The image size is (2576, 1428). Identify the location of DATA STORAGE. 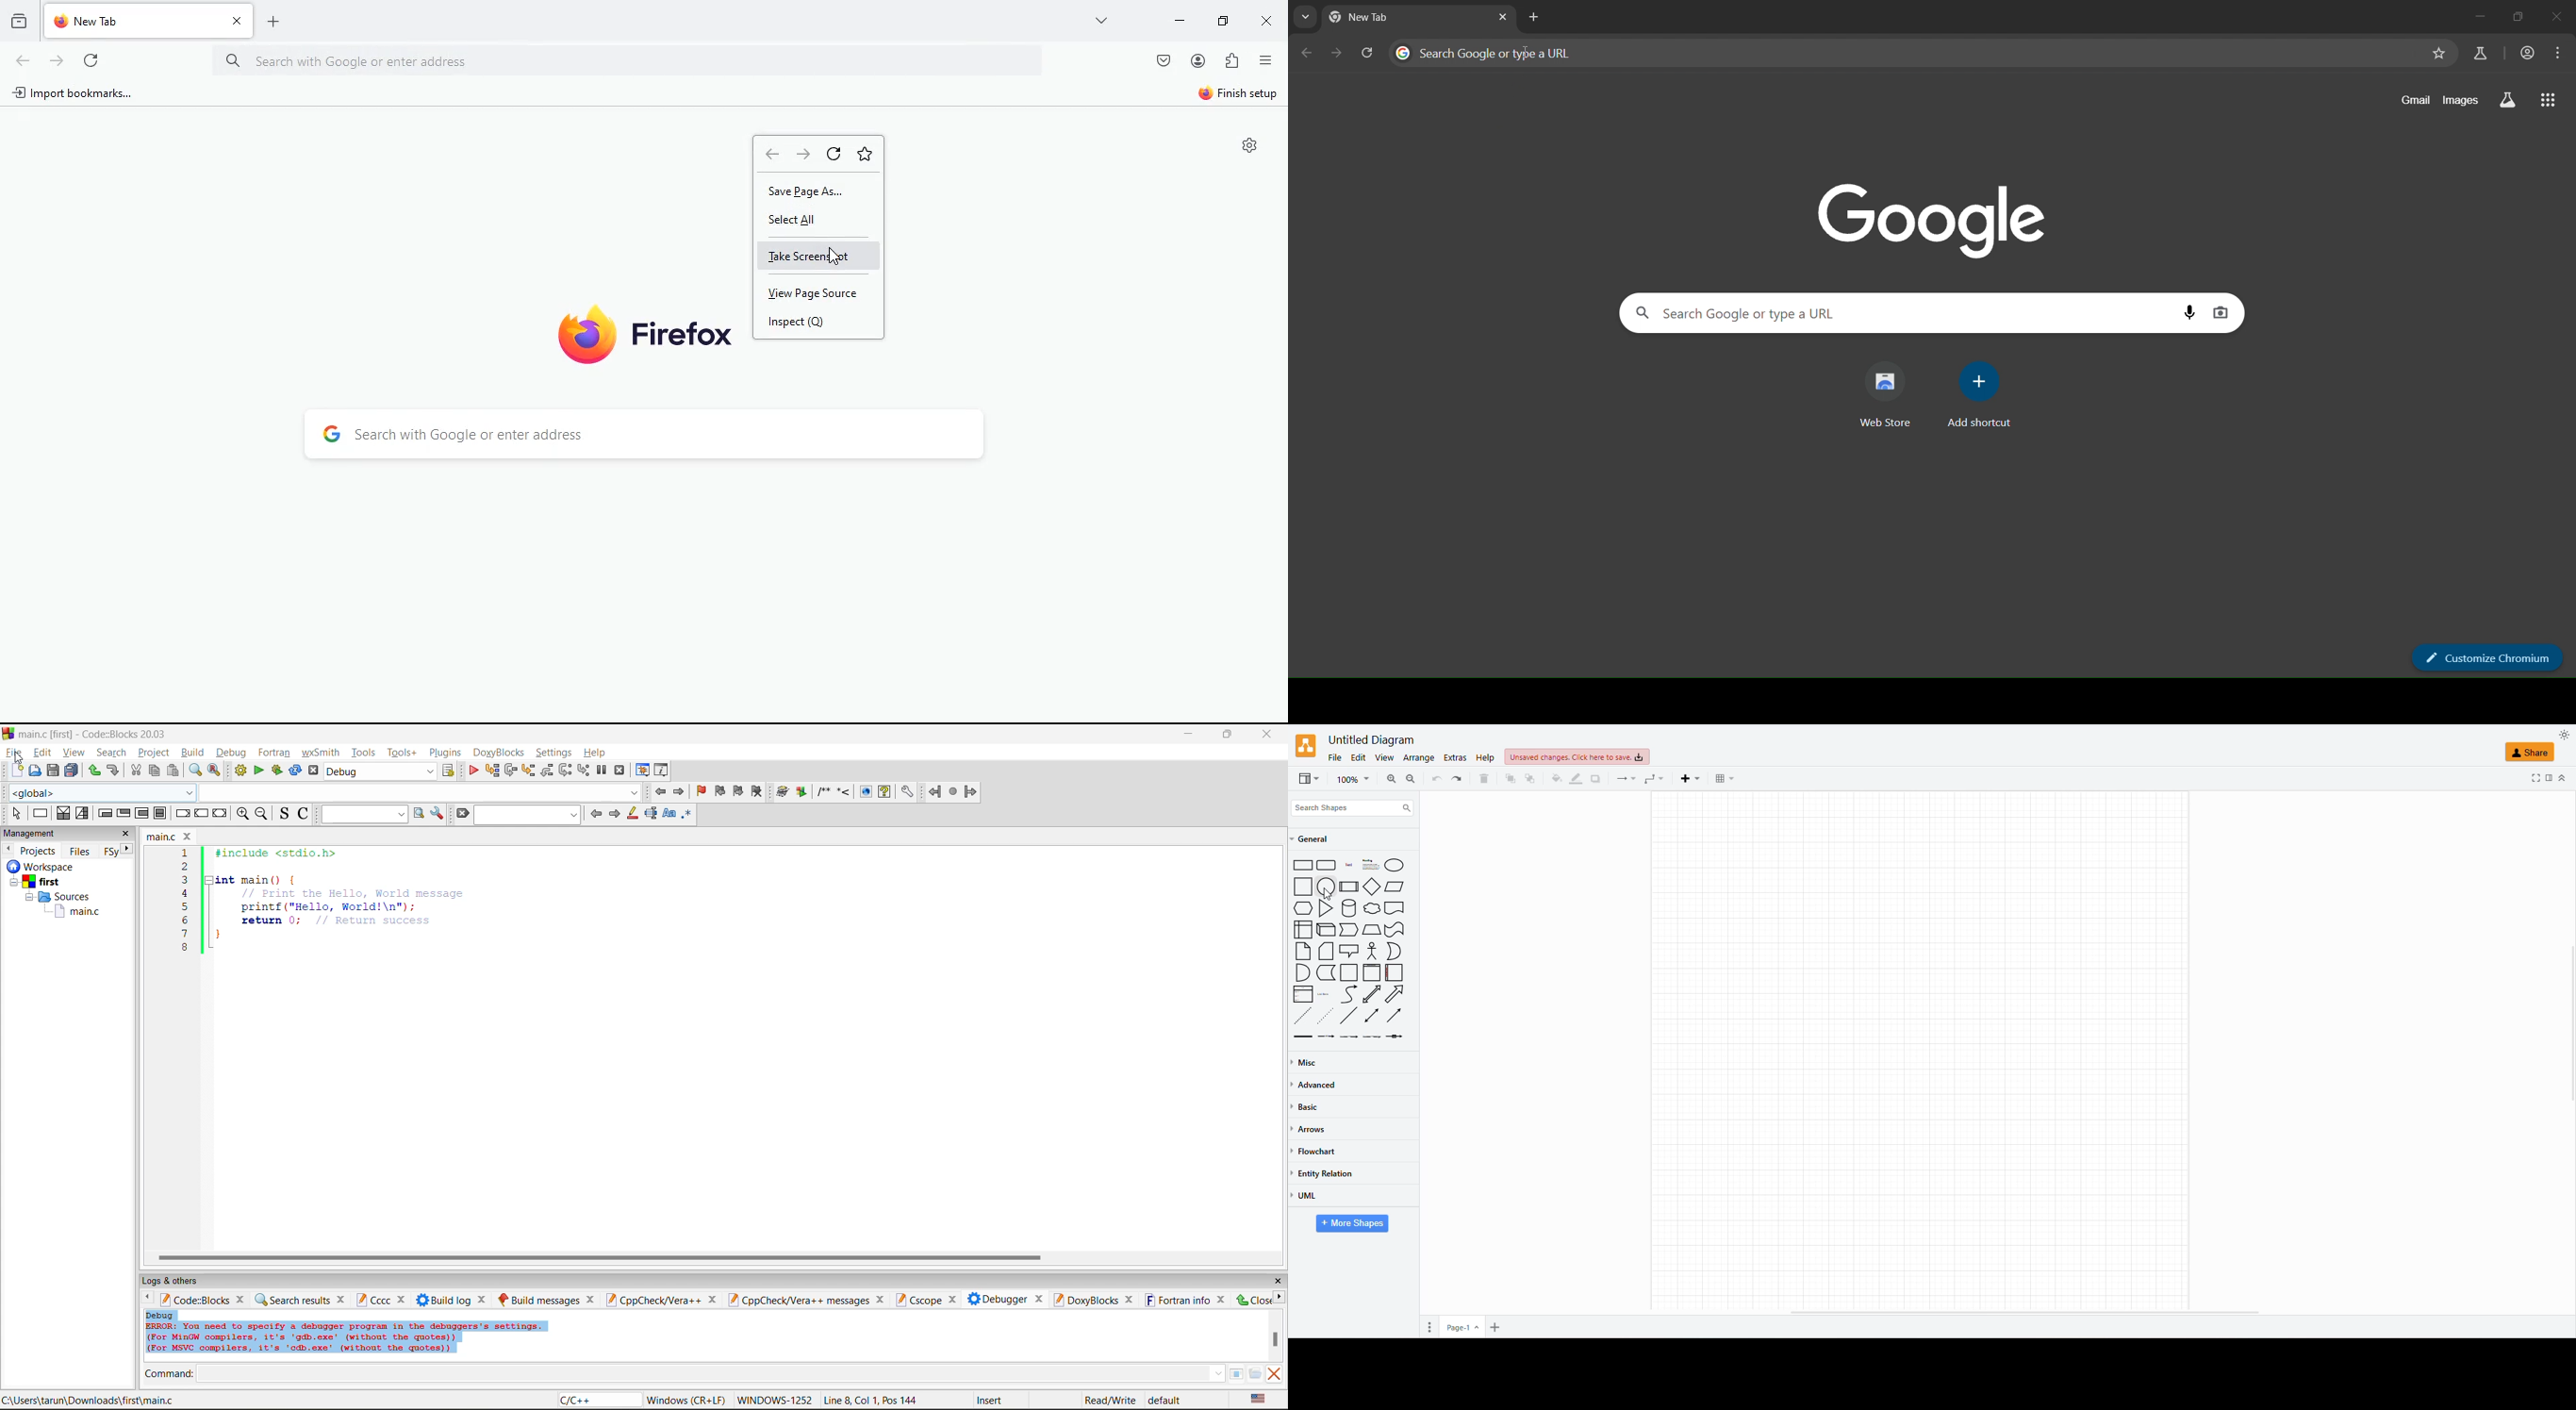
(1326, 972).